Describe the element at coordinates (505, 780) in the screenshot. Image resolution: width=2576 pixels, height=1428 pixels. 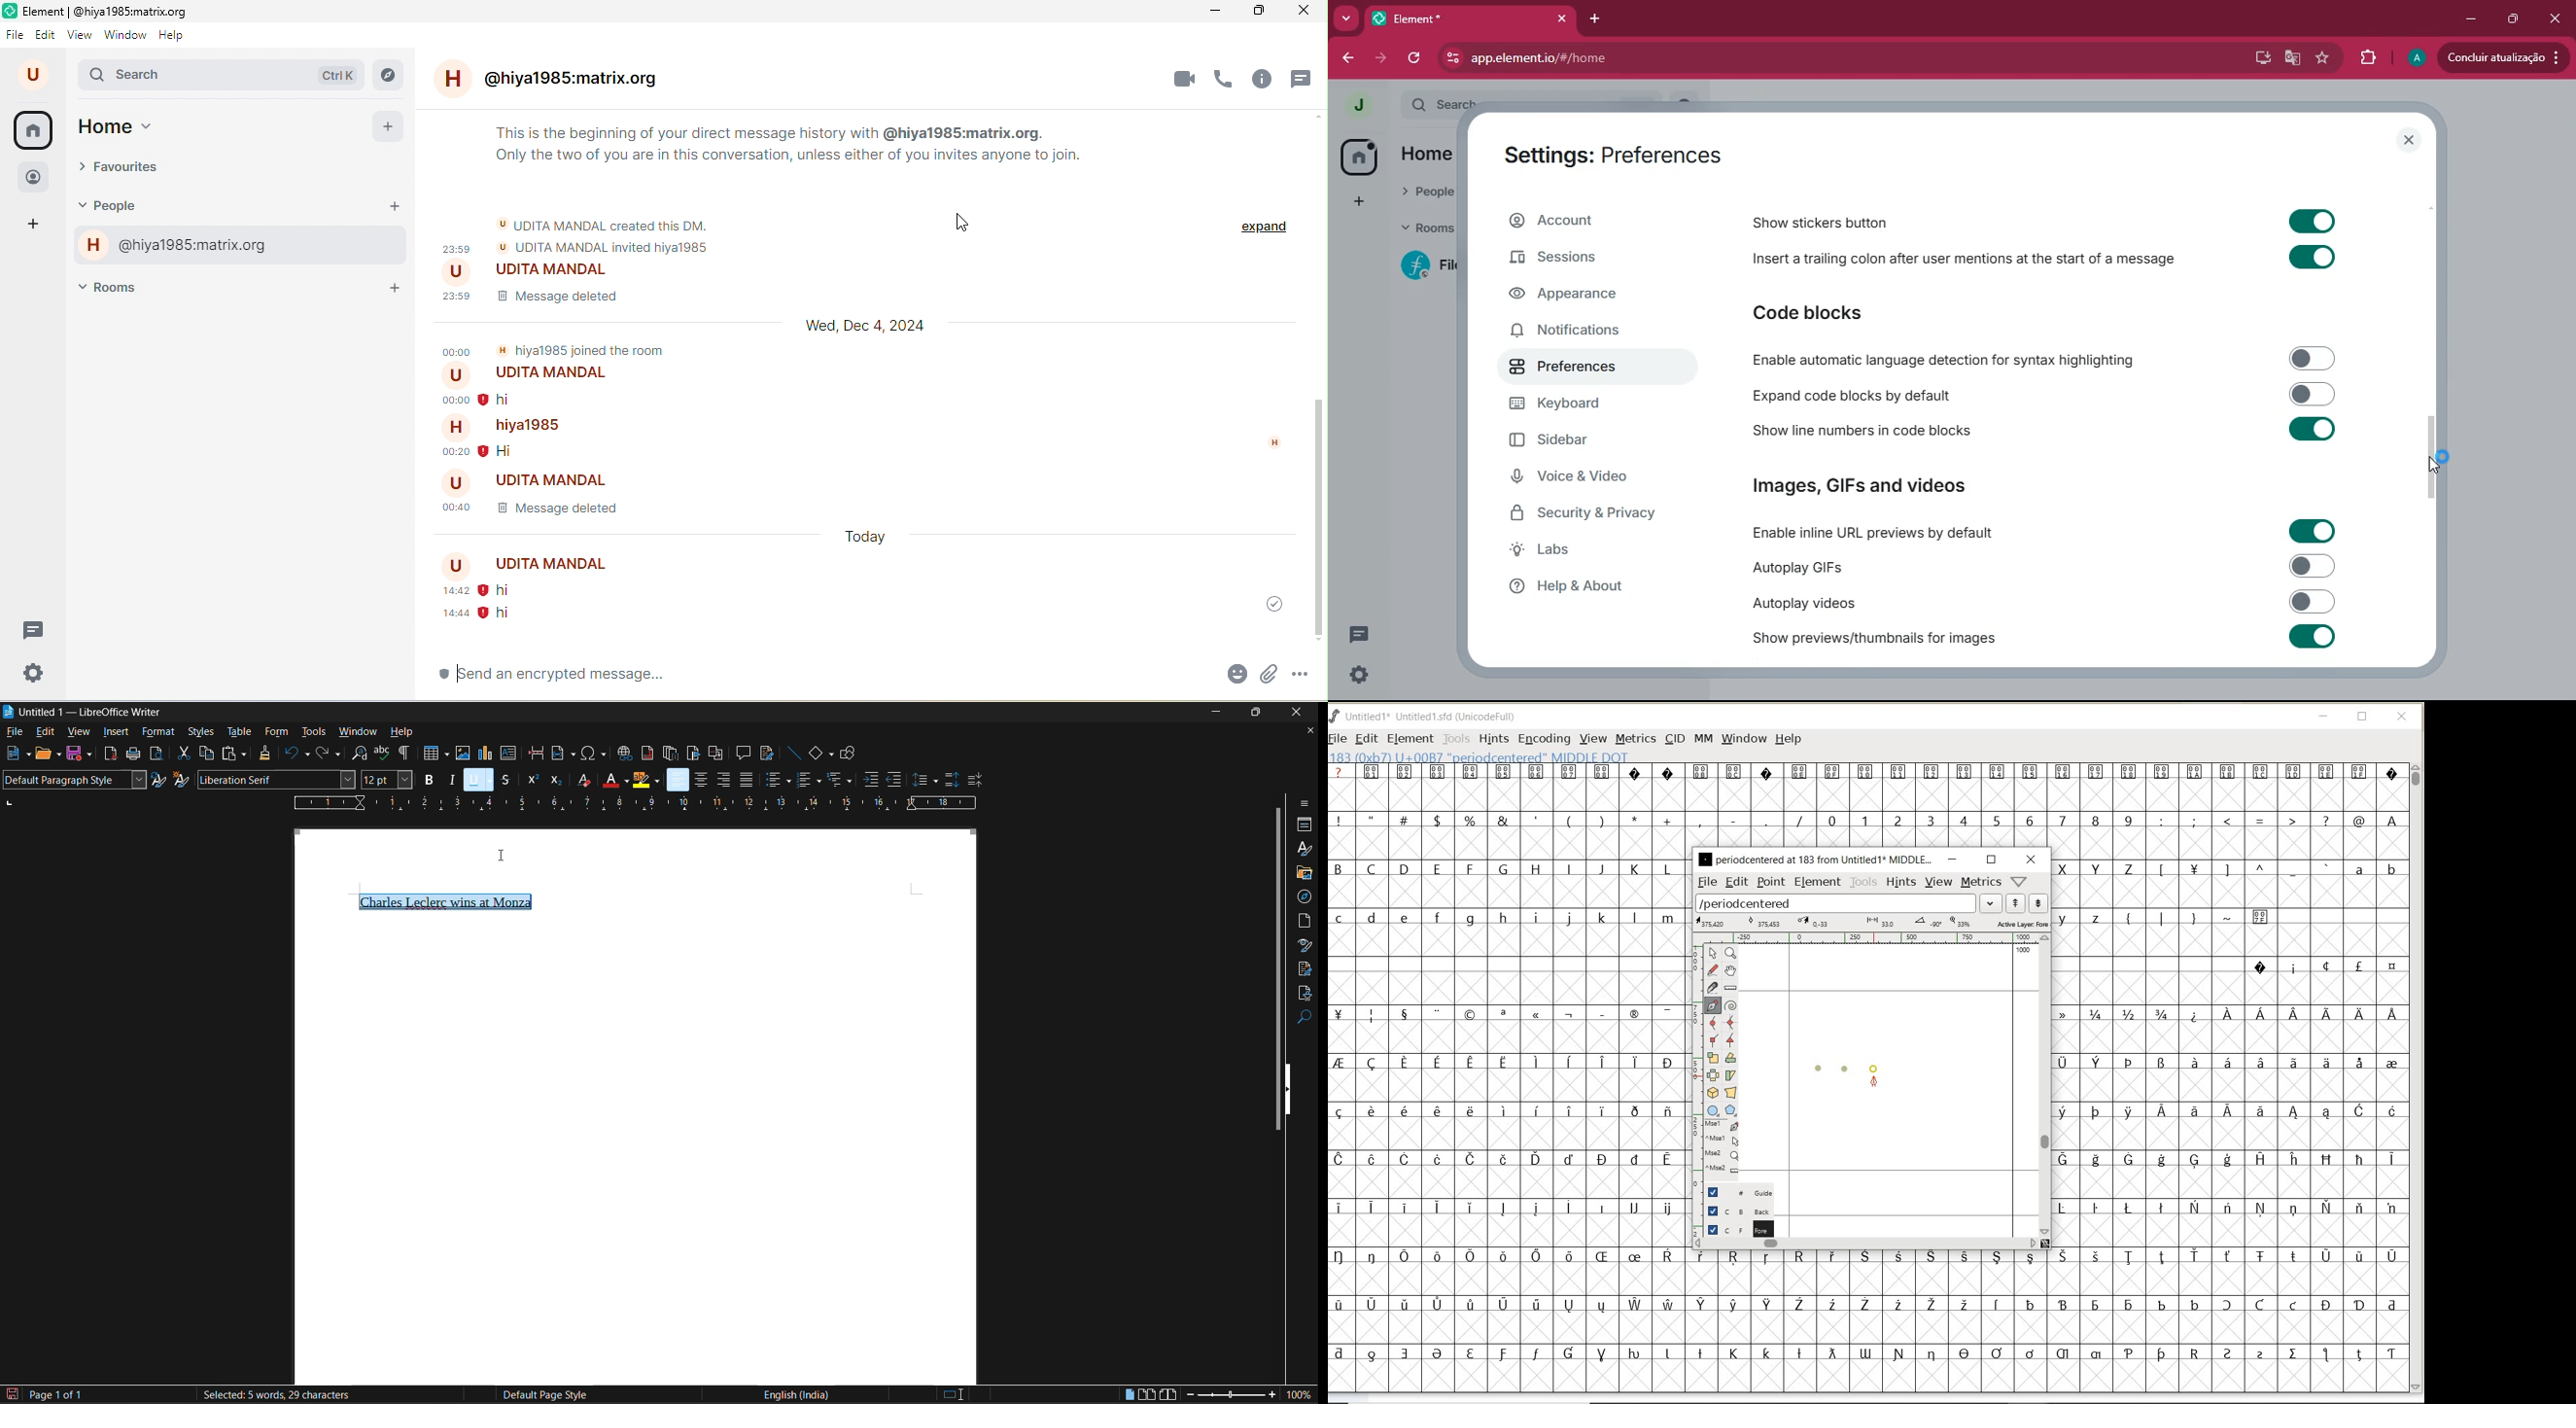
I see `strikethorugh` at that location.